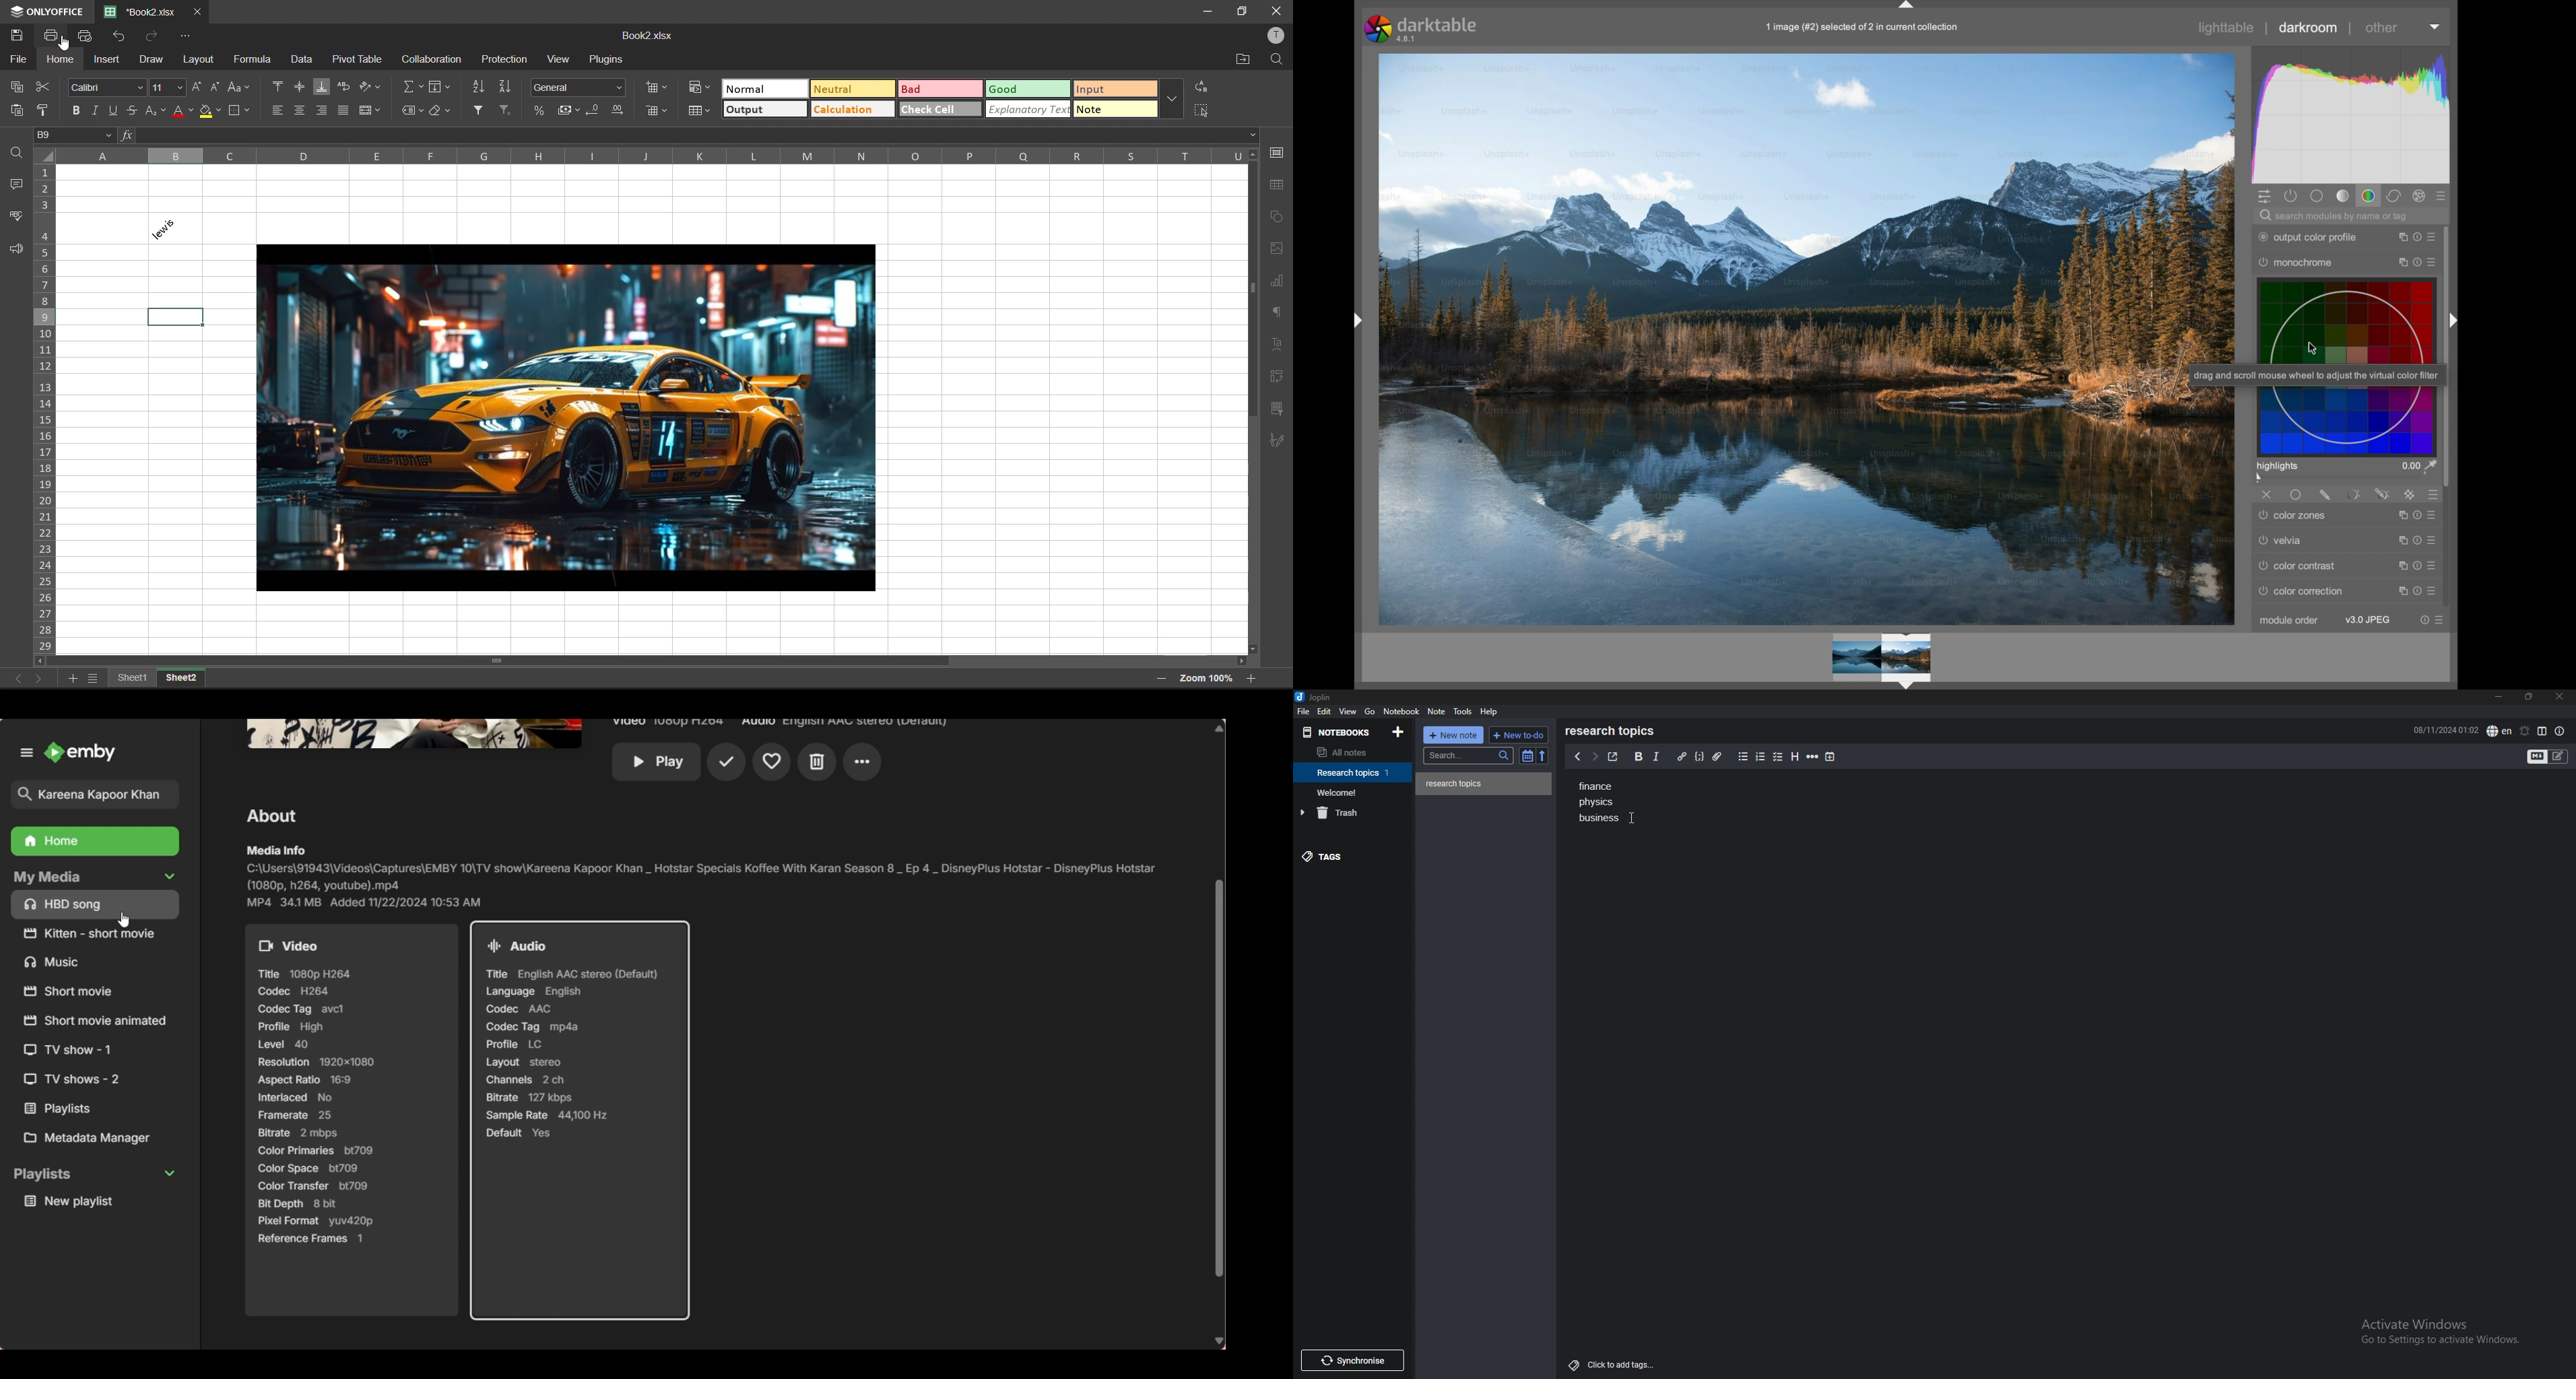  Describe the element at coordinates (13, 182) in the screenshot. I see `comments` at that location.